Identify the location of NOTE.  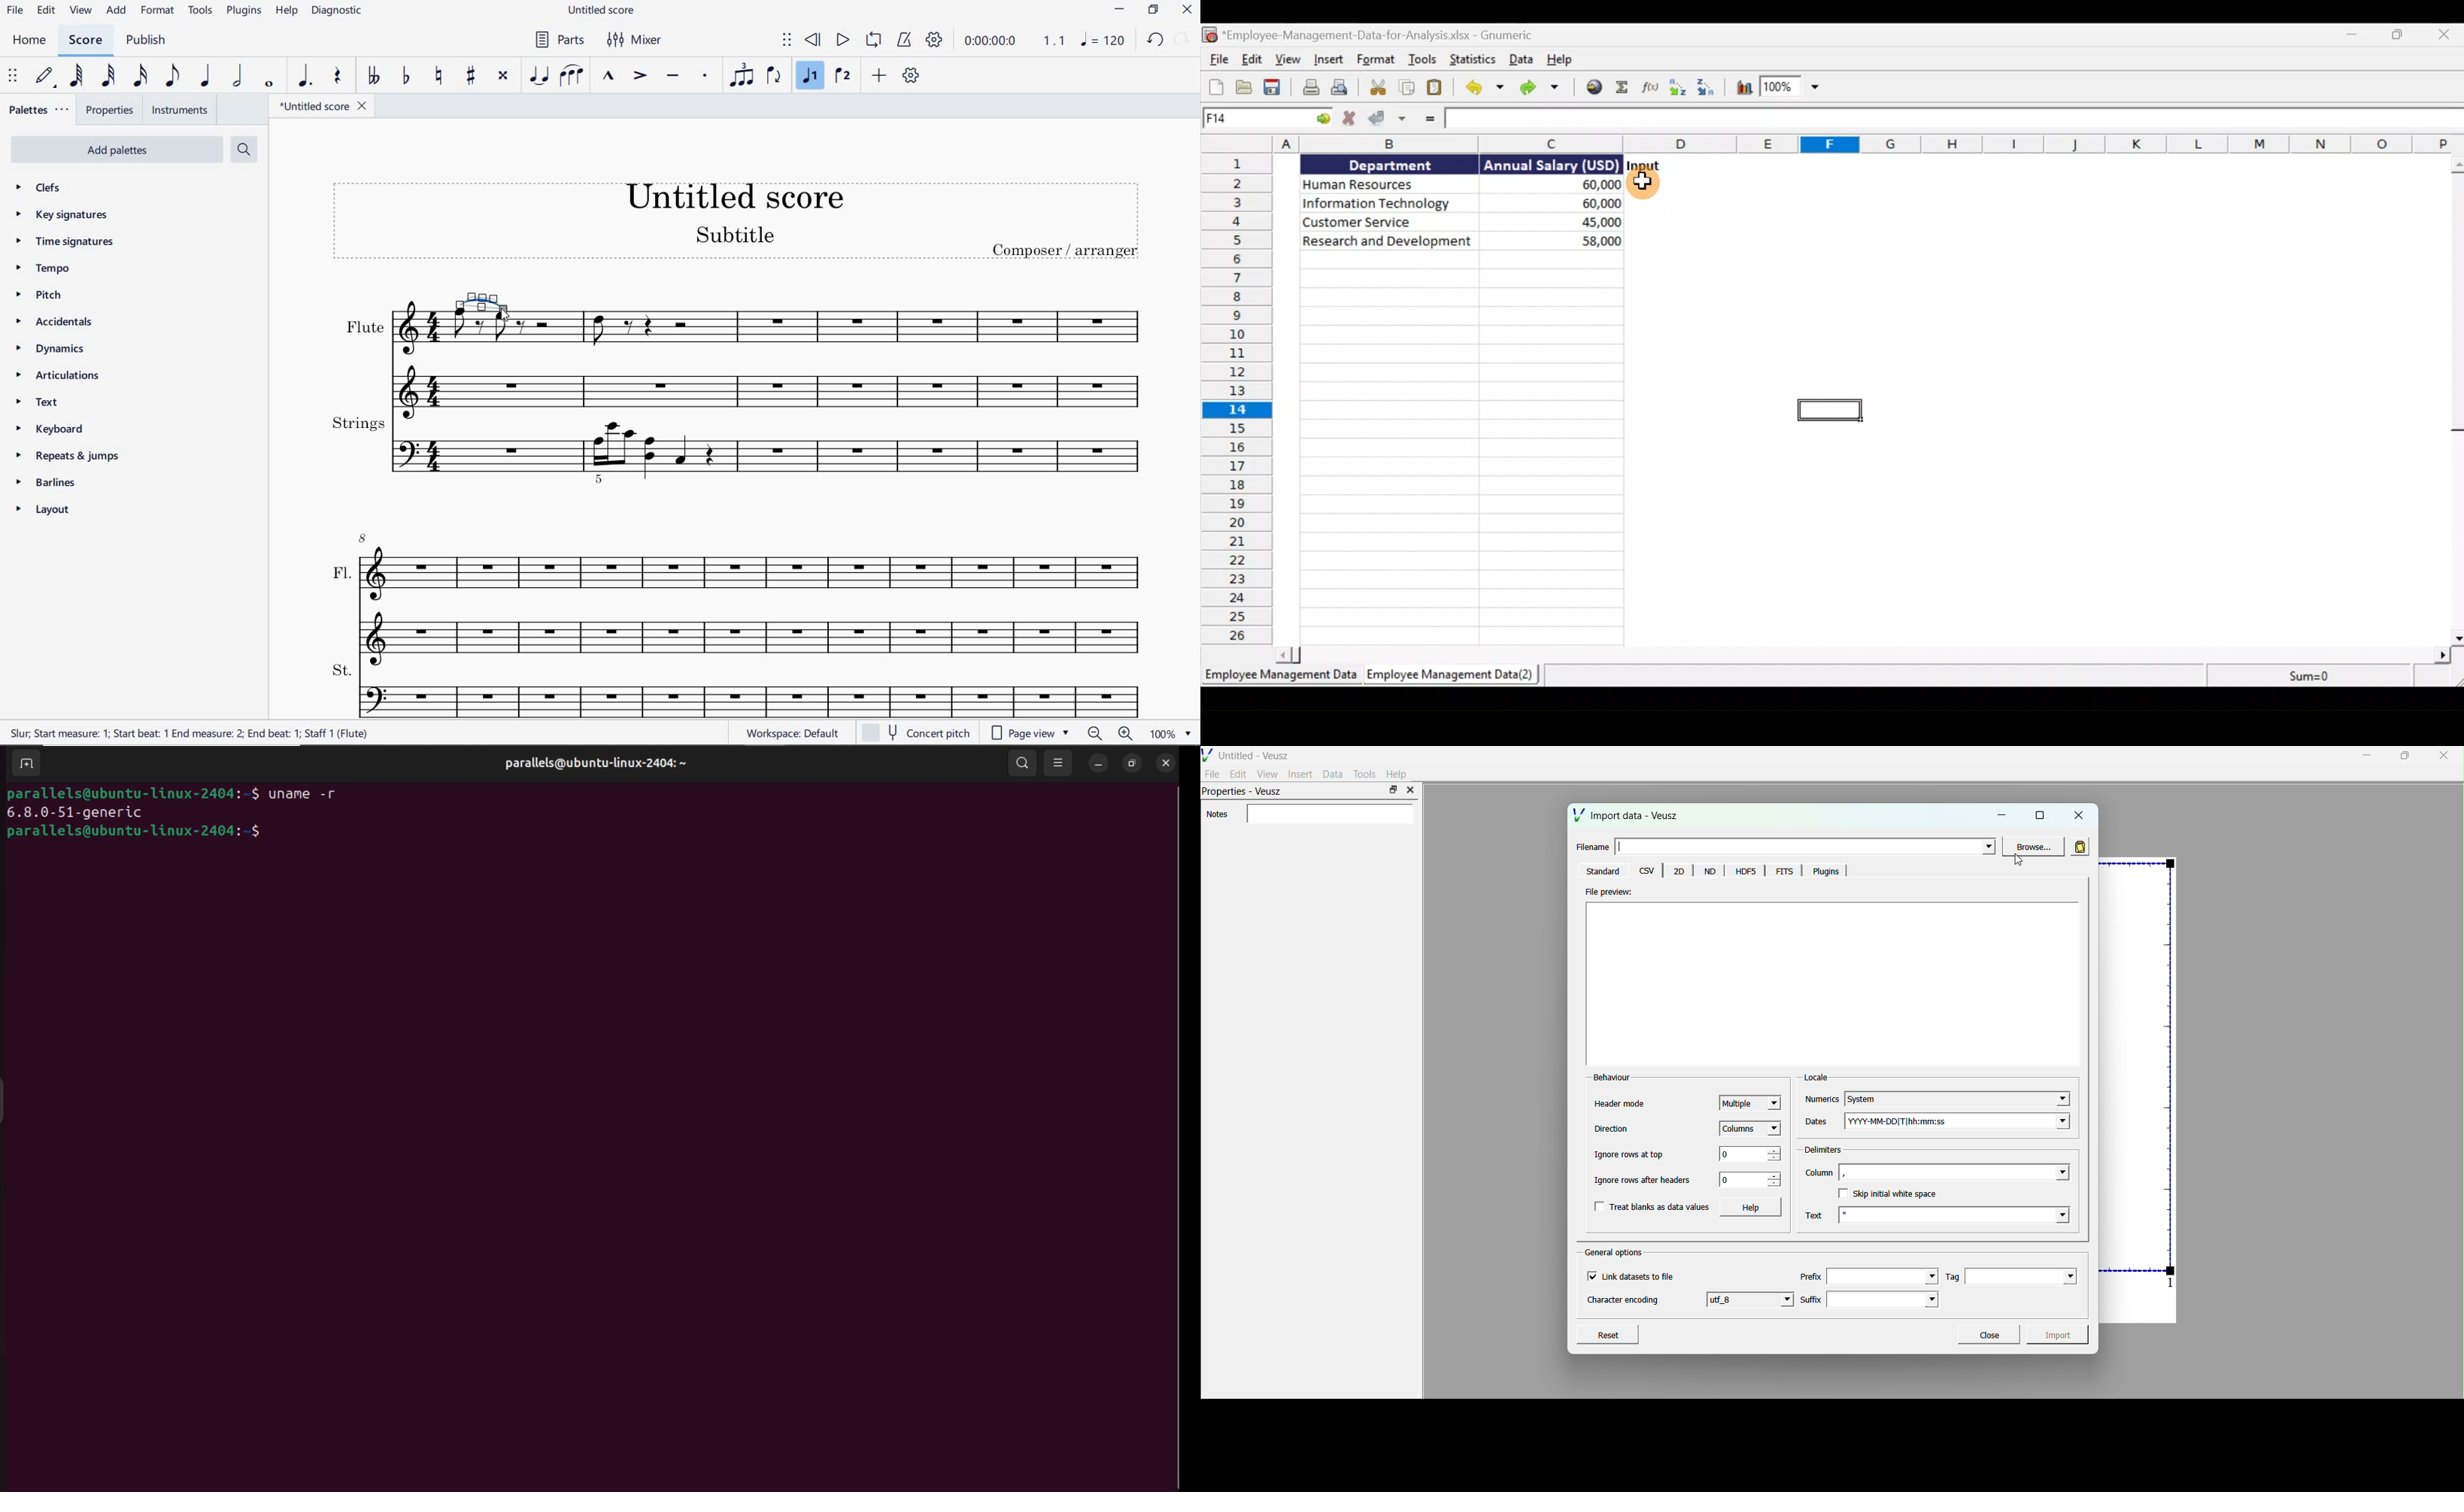
(1105, 41).